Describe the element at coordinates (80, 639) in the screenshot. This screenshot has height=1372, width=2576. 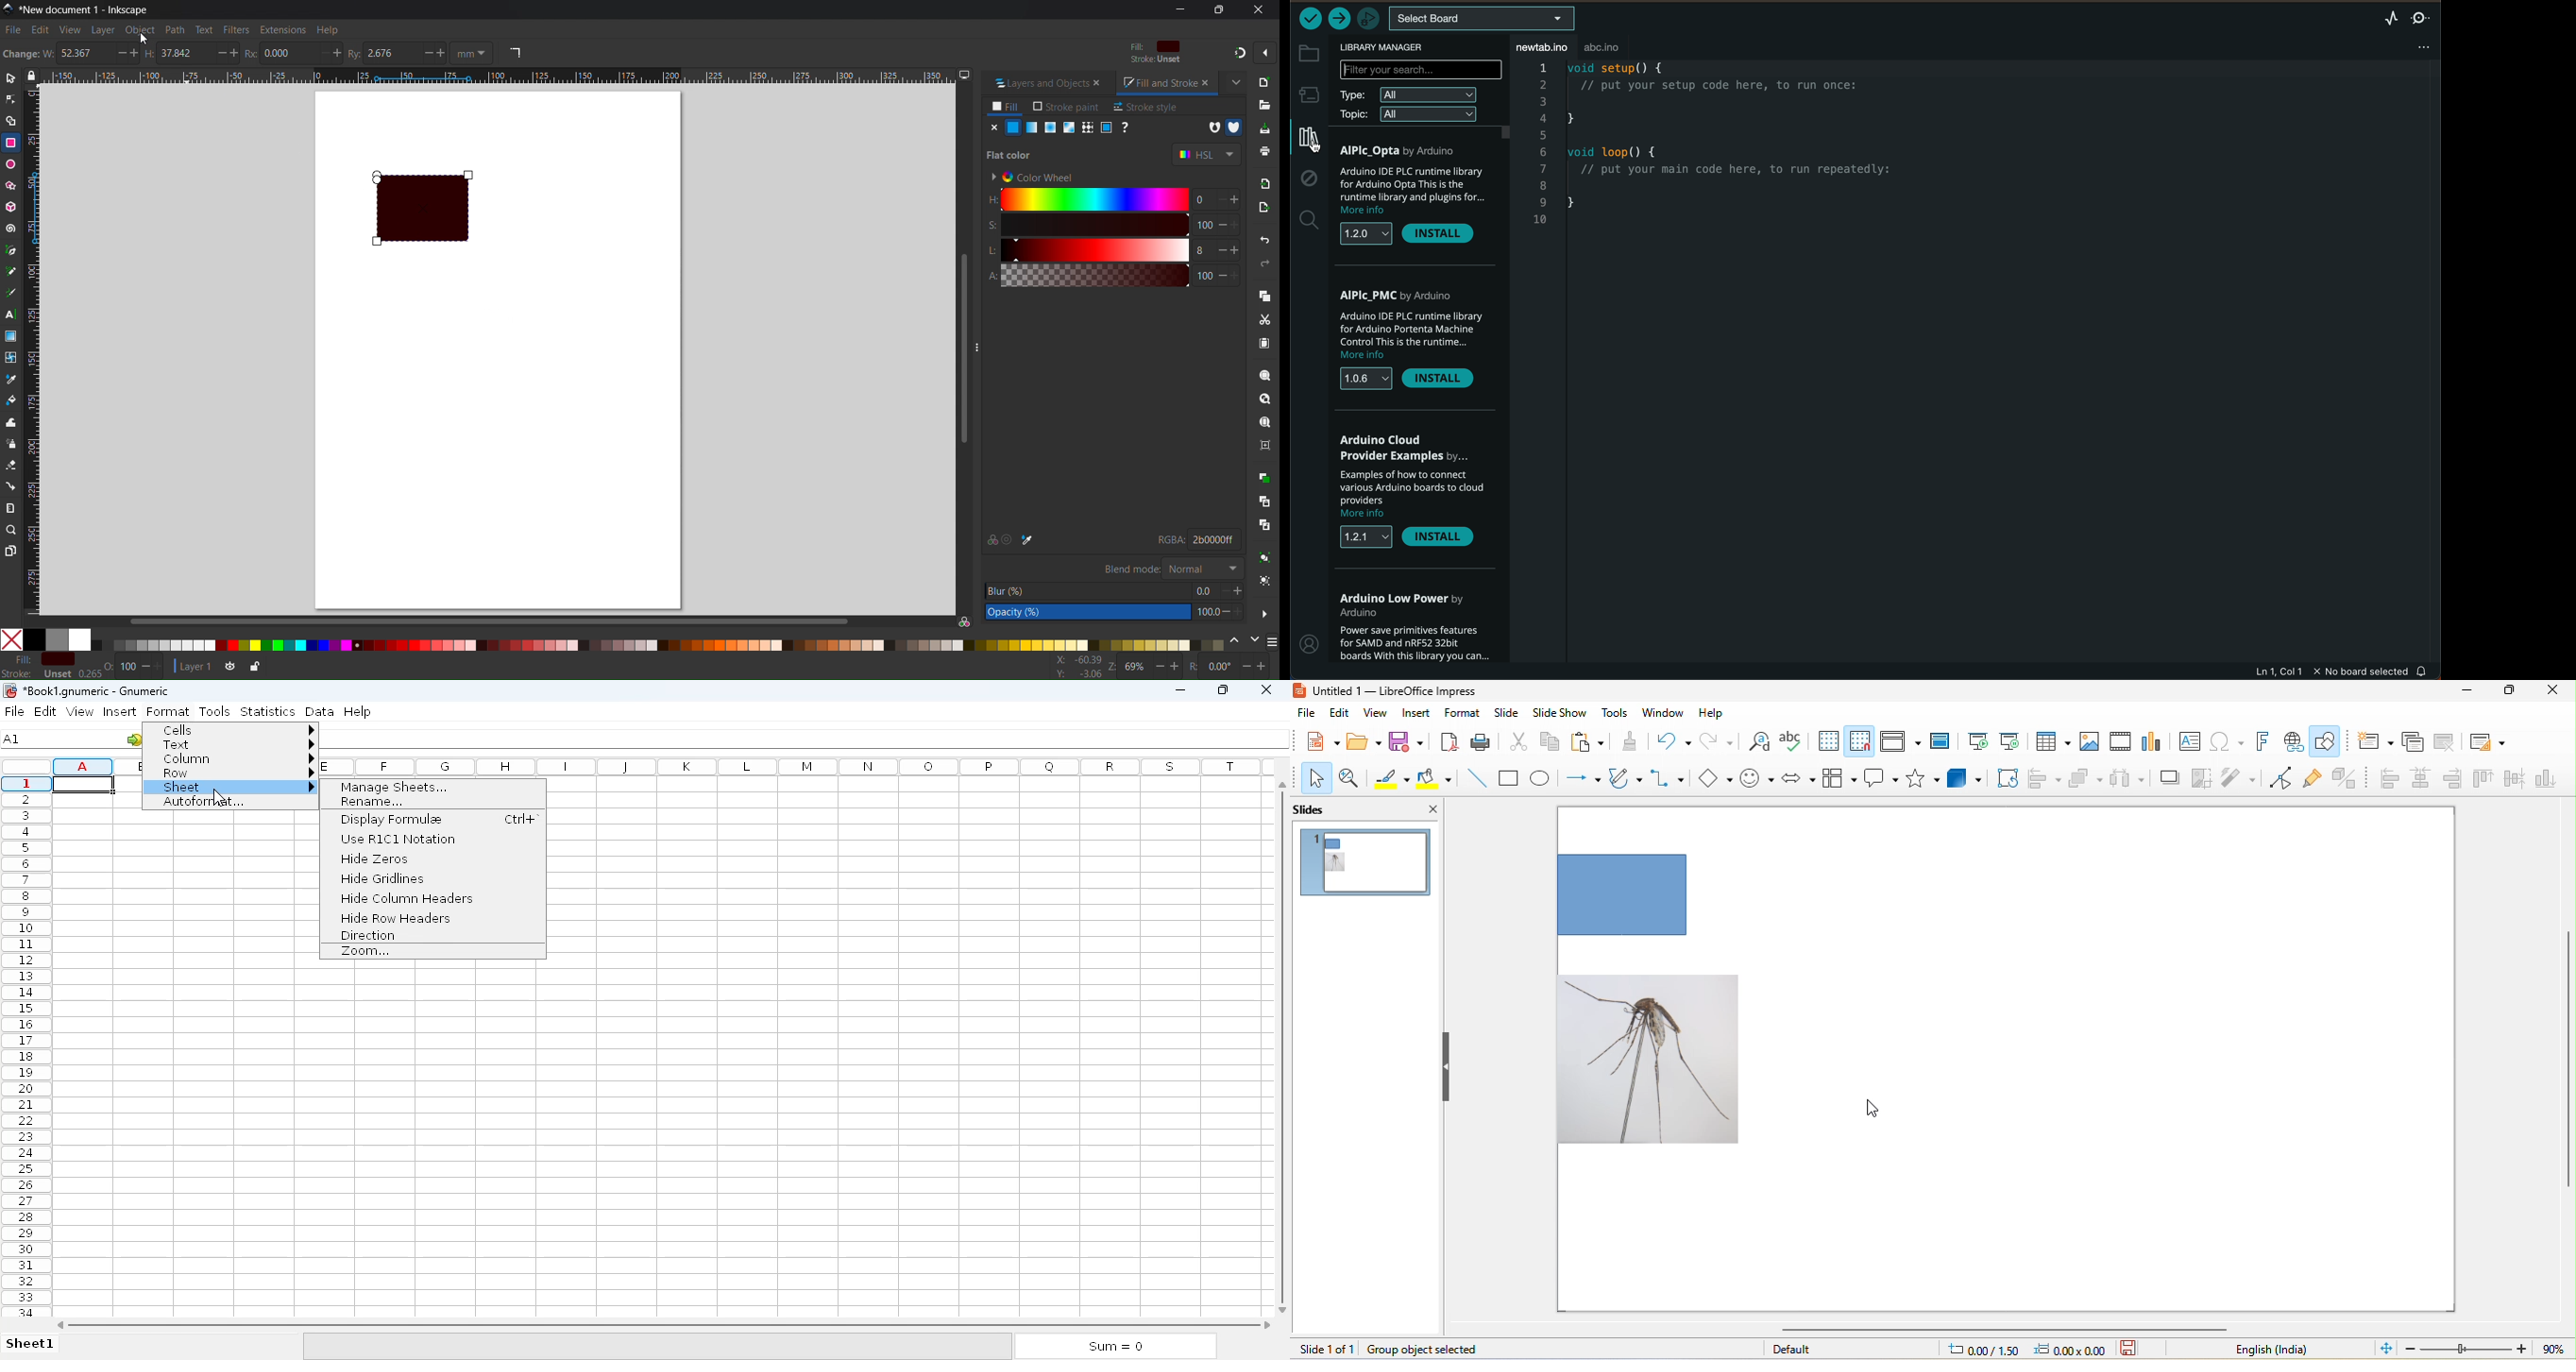
I see `White` at that location.